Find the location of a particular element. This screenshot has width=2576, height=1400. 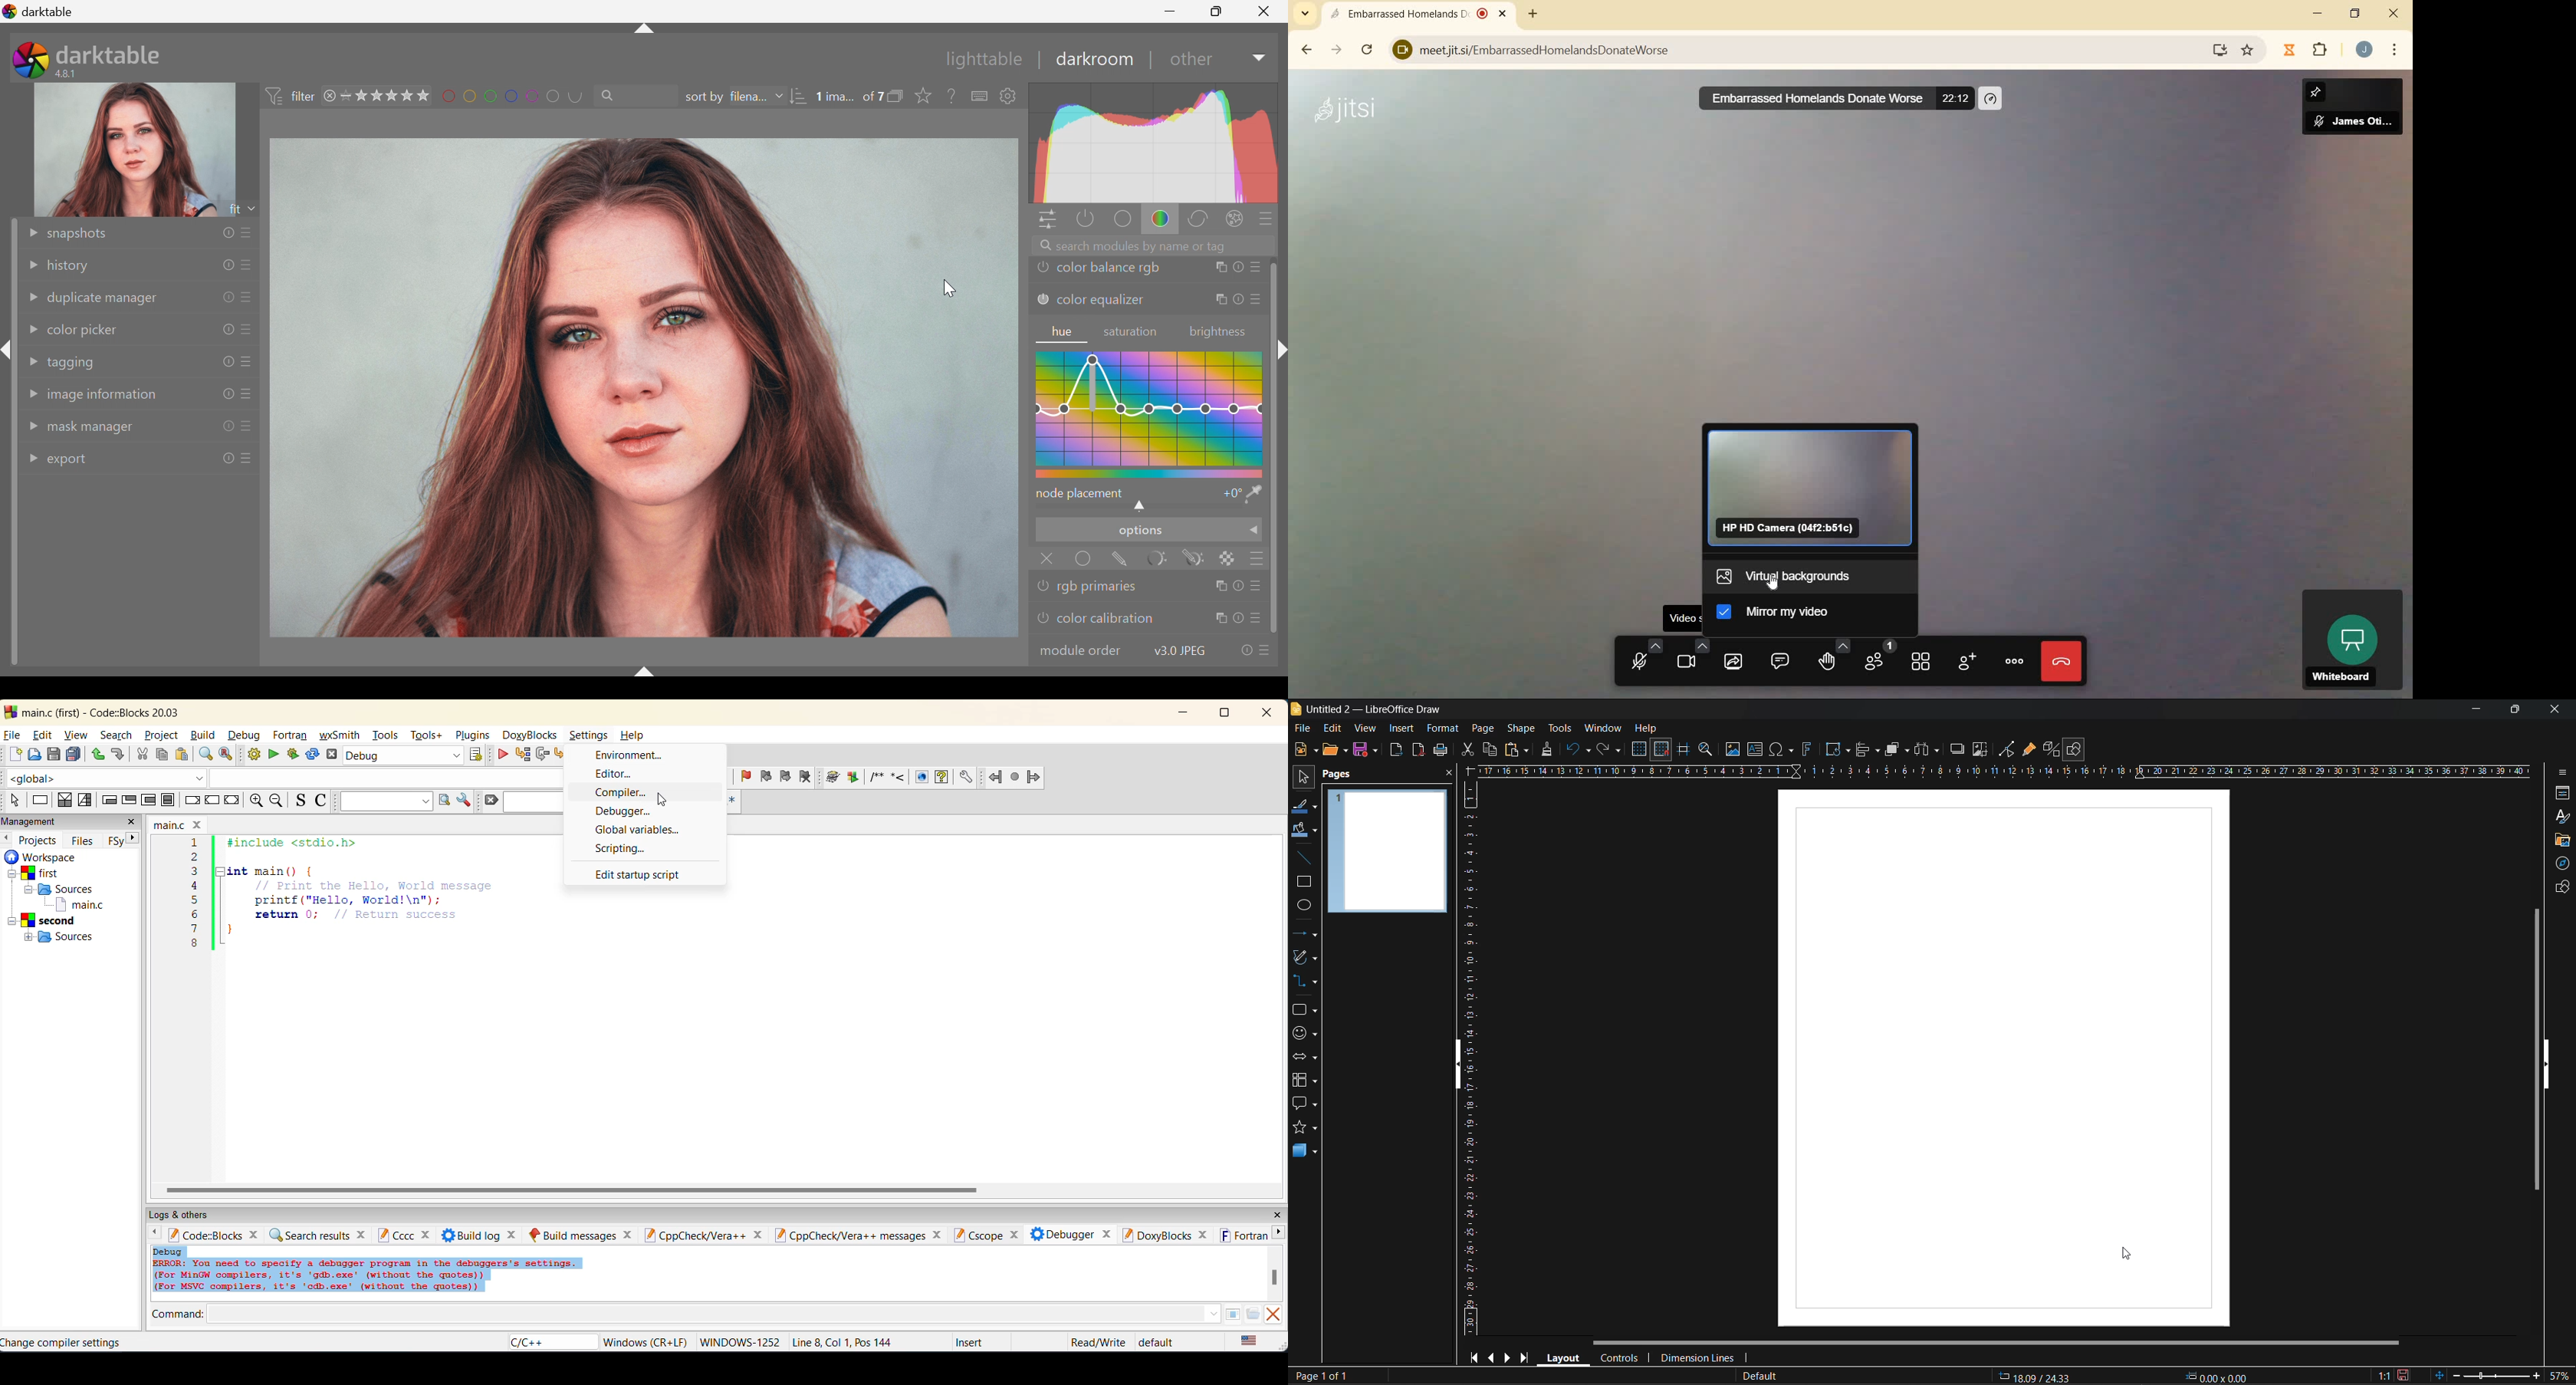

clear output window is located at coordinates (1275, 1316).